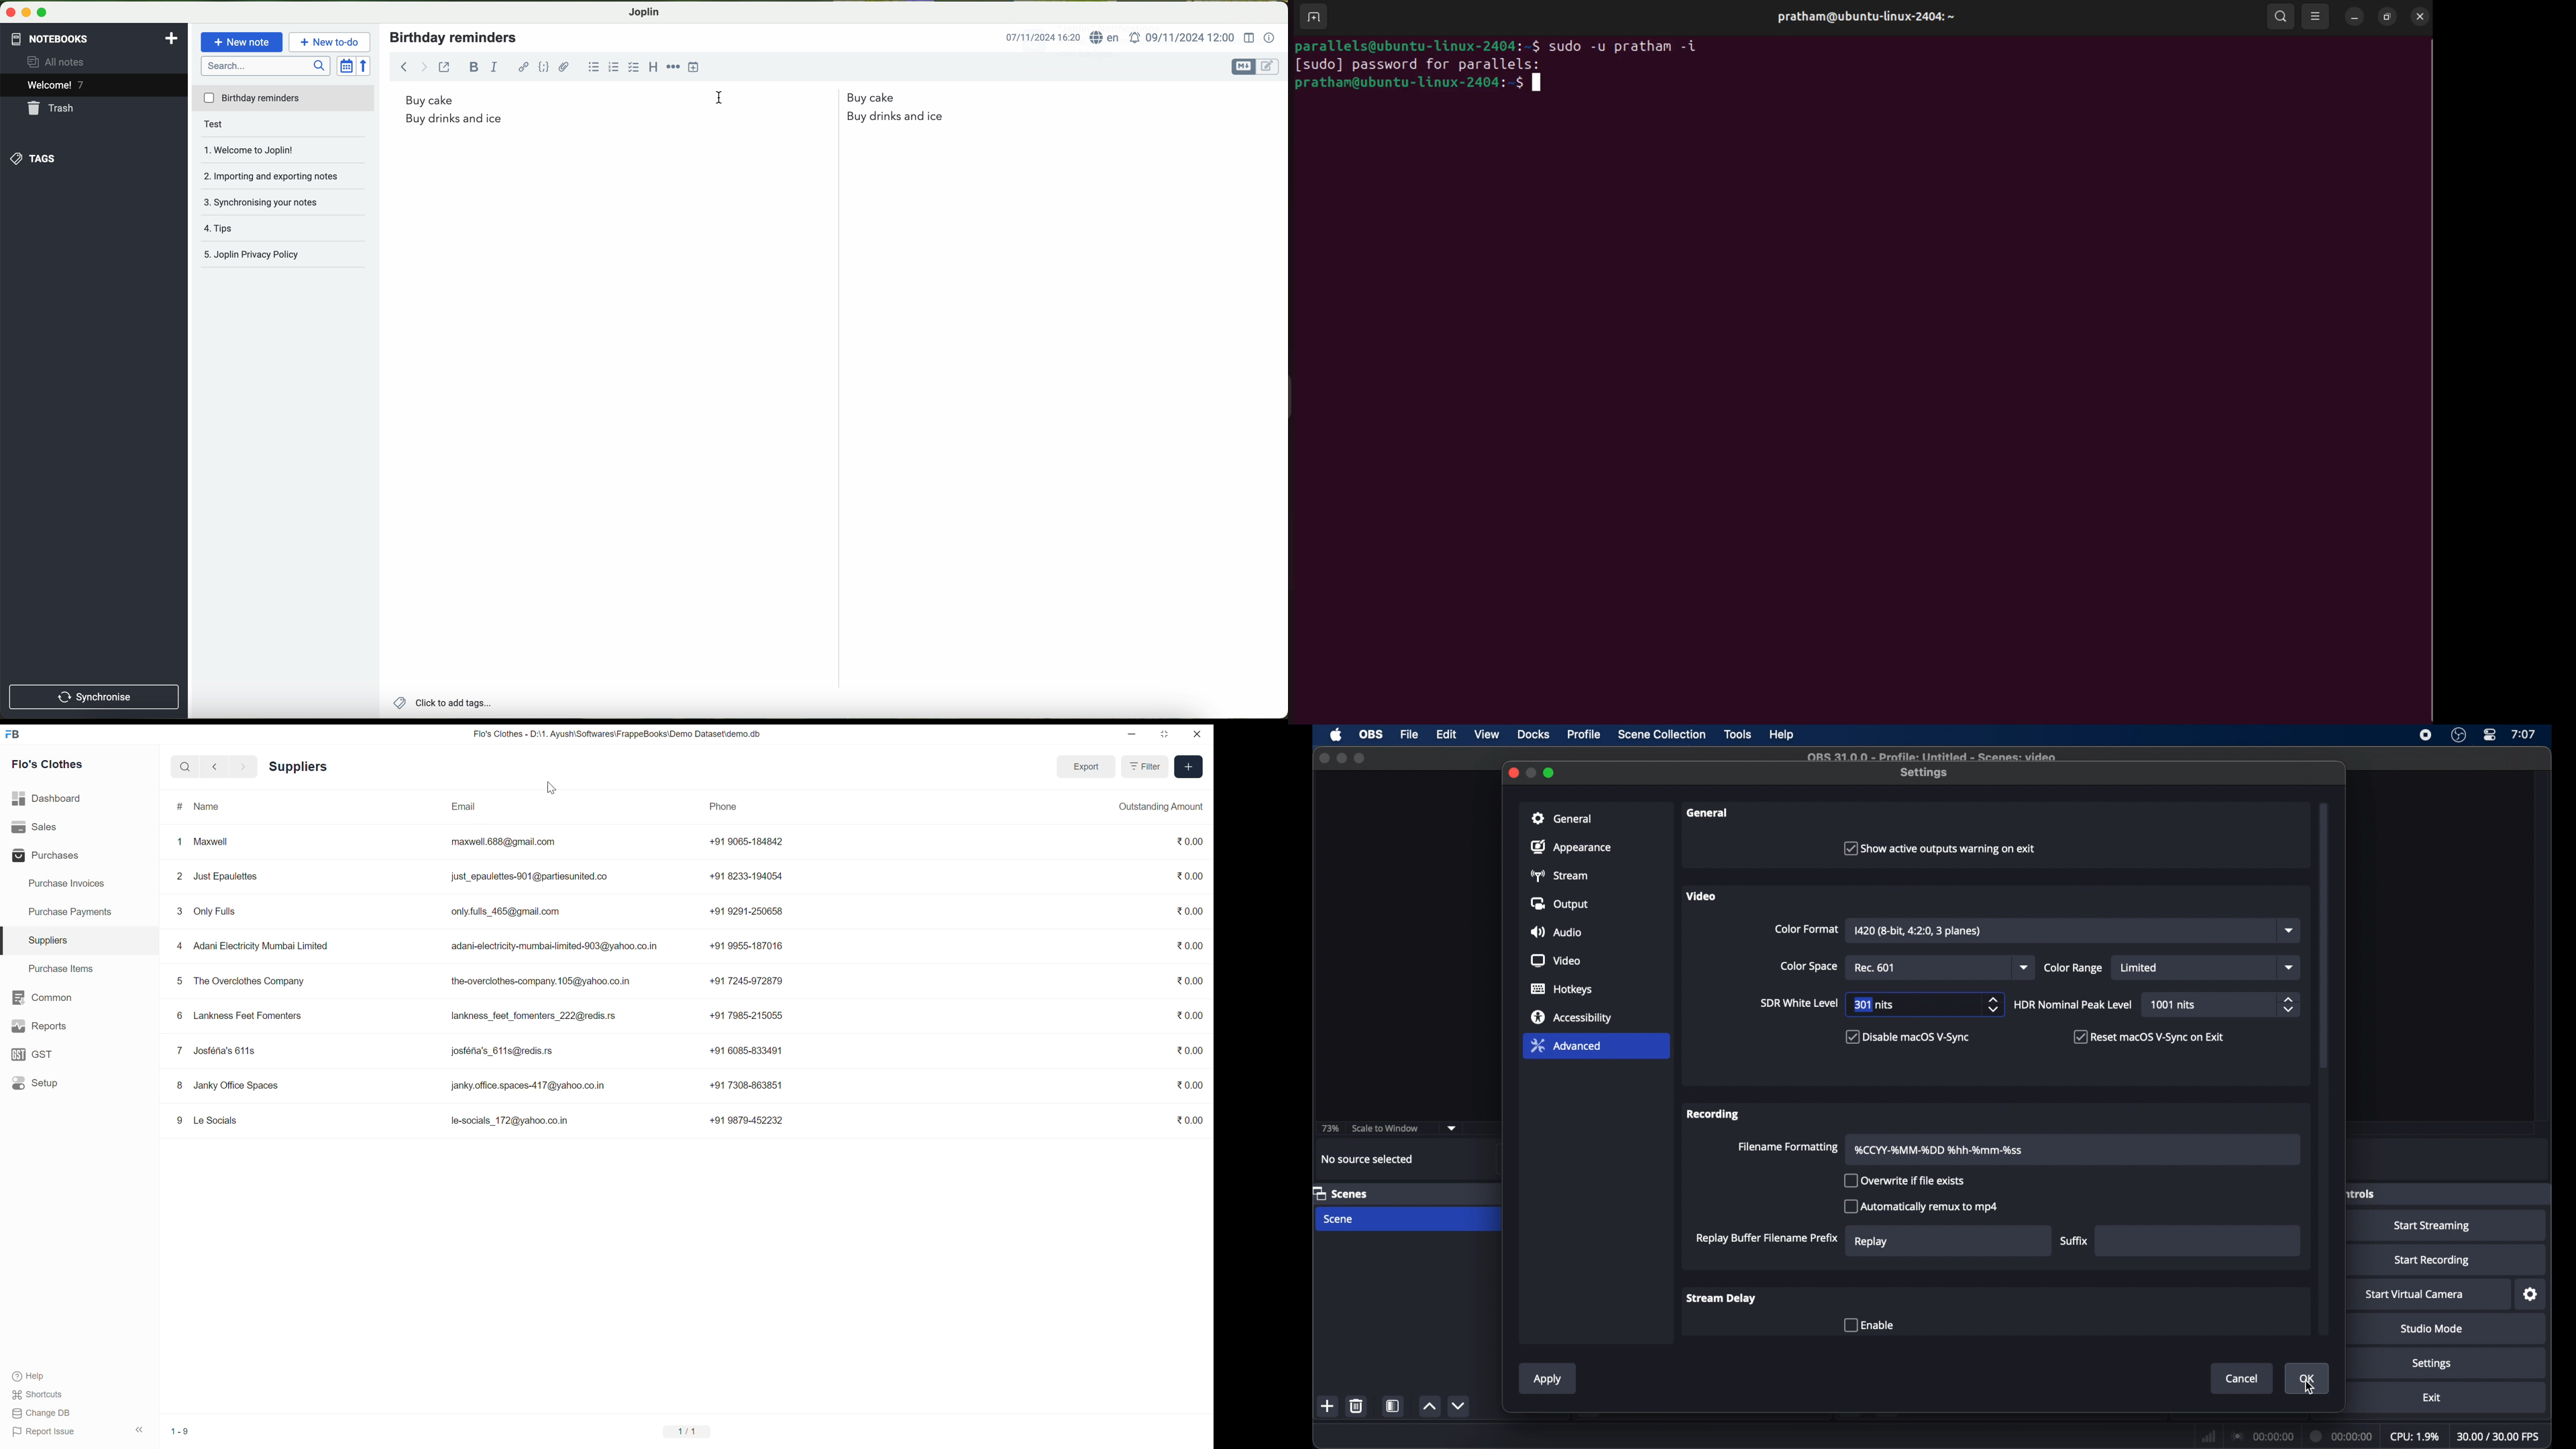 The image size is (2576, 1456). What do you see at coordinates (66, 63) in the screenshot?
I see `all notes` at bounding box center [66, 63].